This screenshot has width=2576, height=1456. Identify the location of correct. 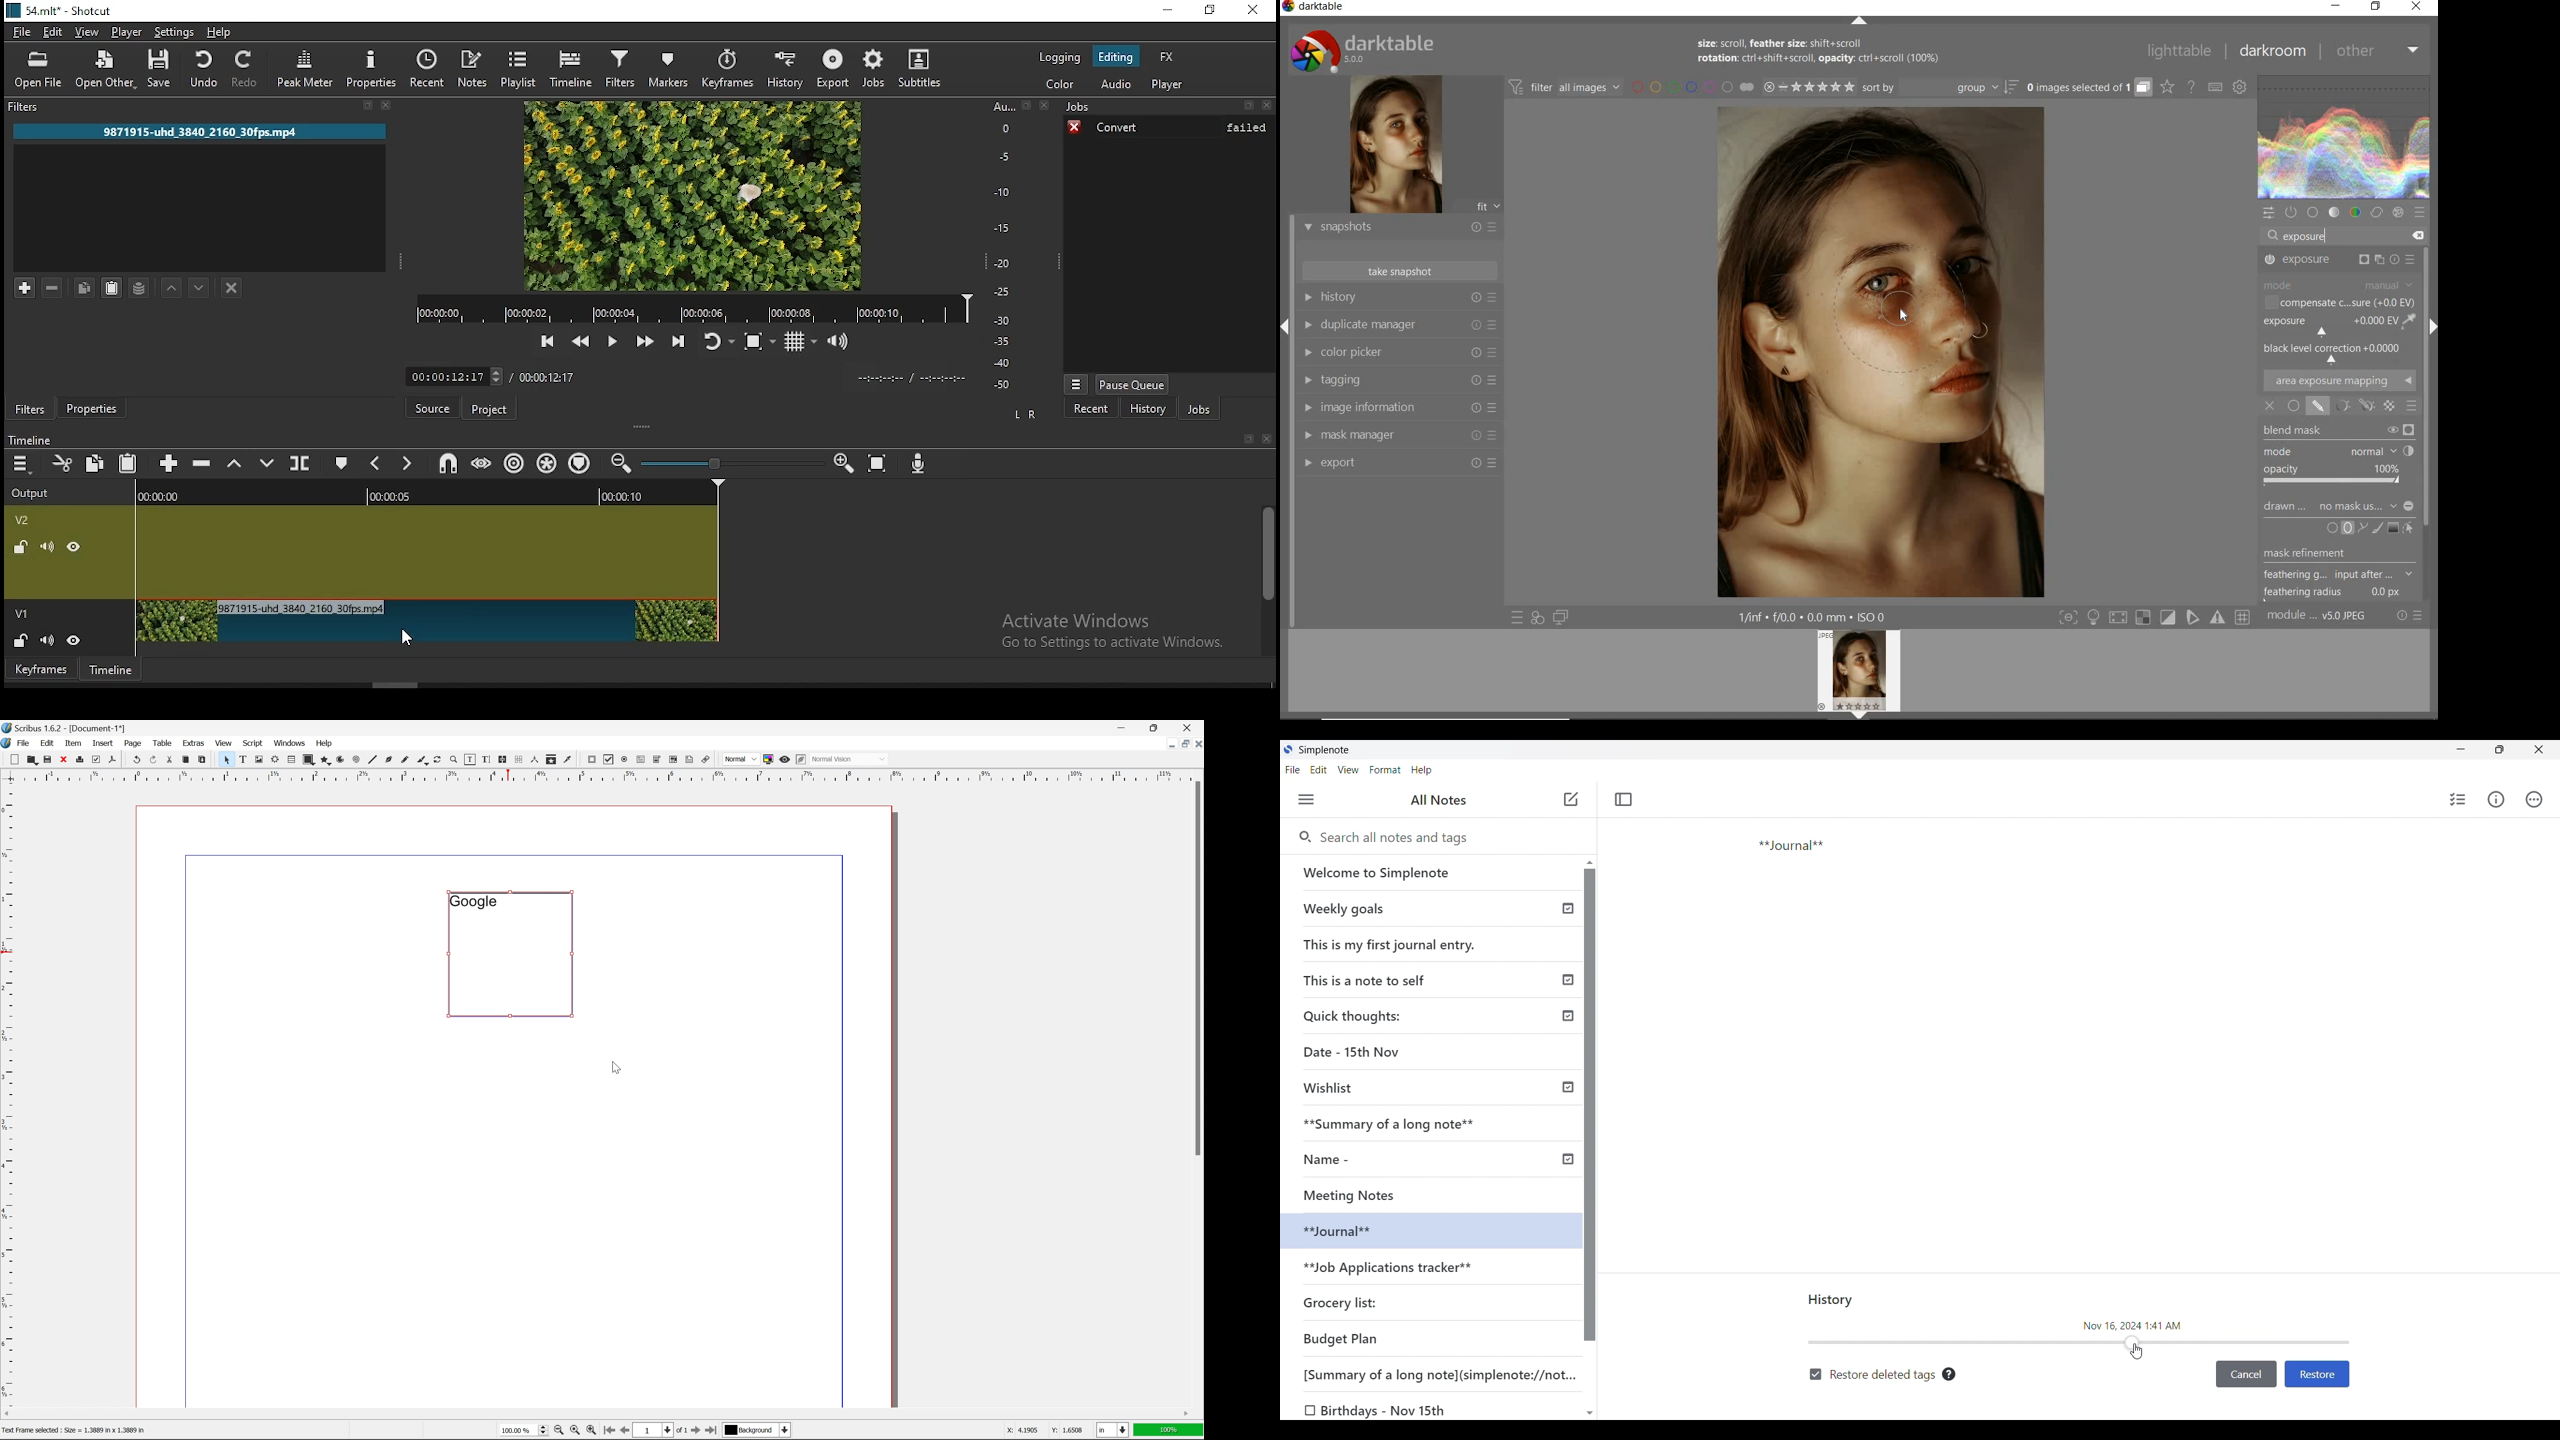
(2378, 211).